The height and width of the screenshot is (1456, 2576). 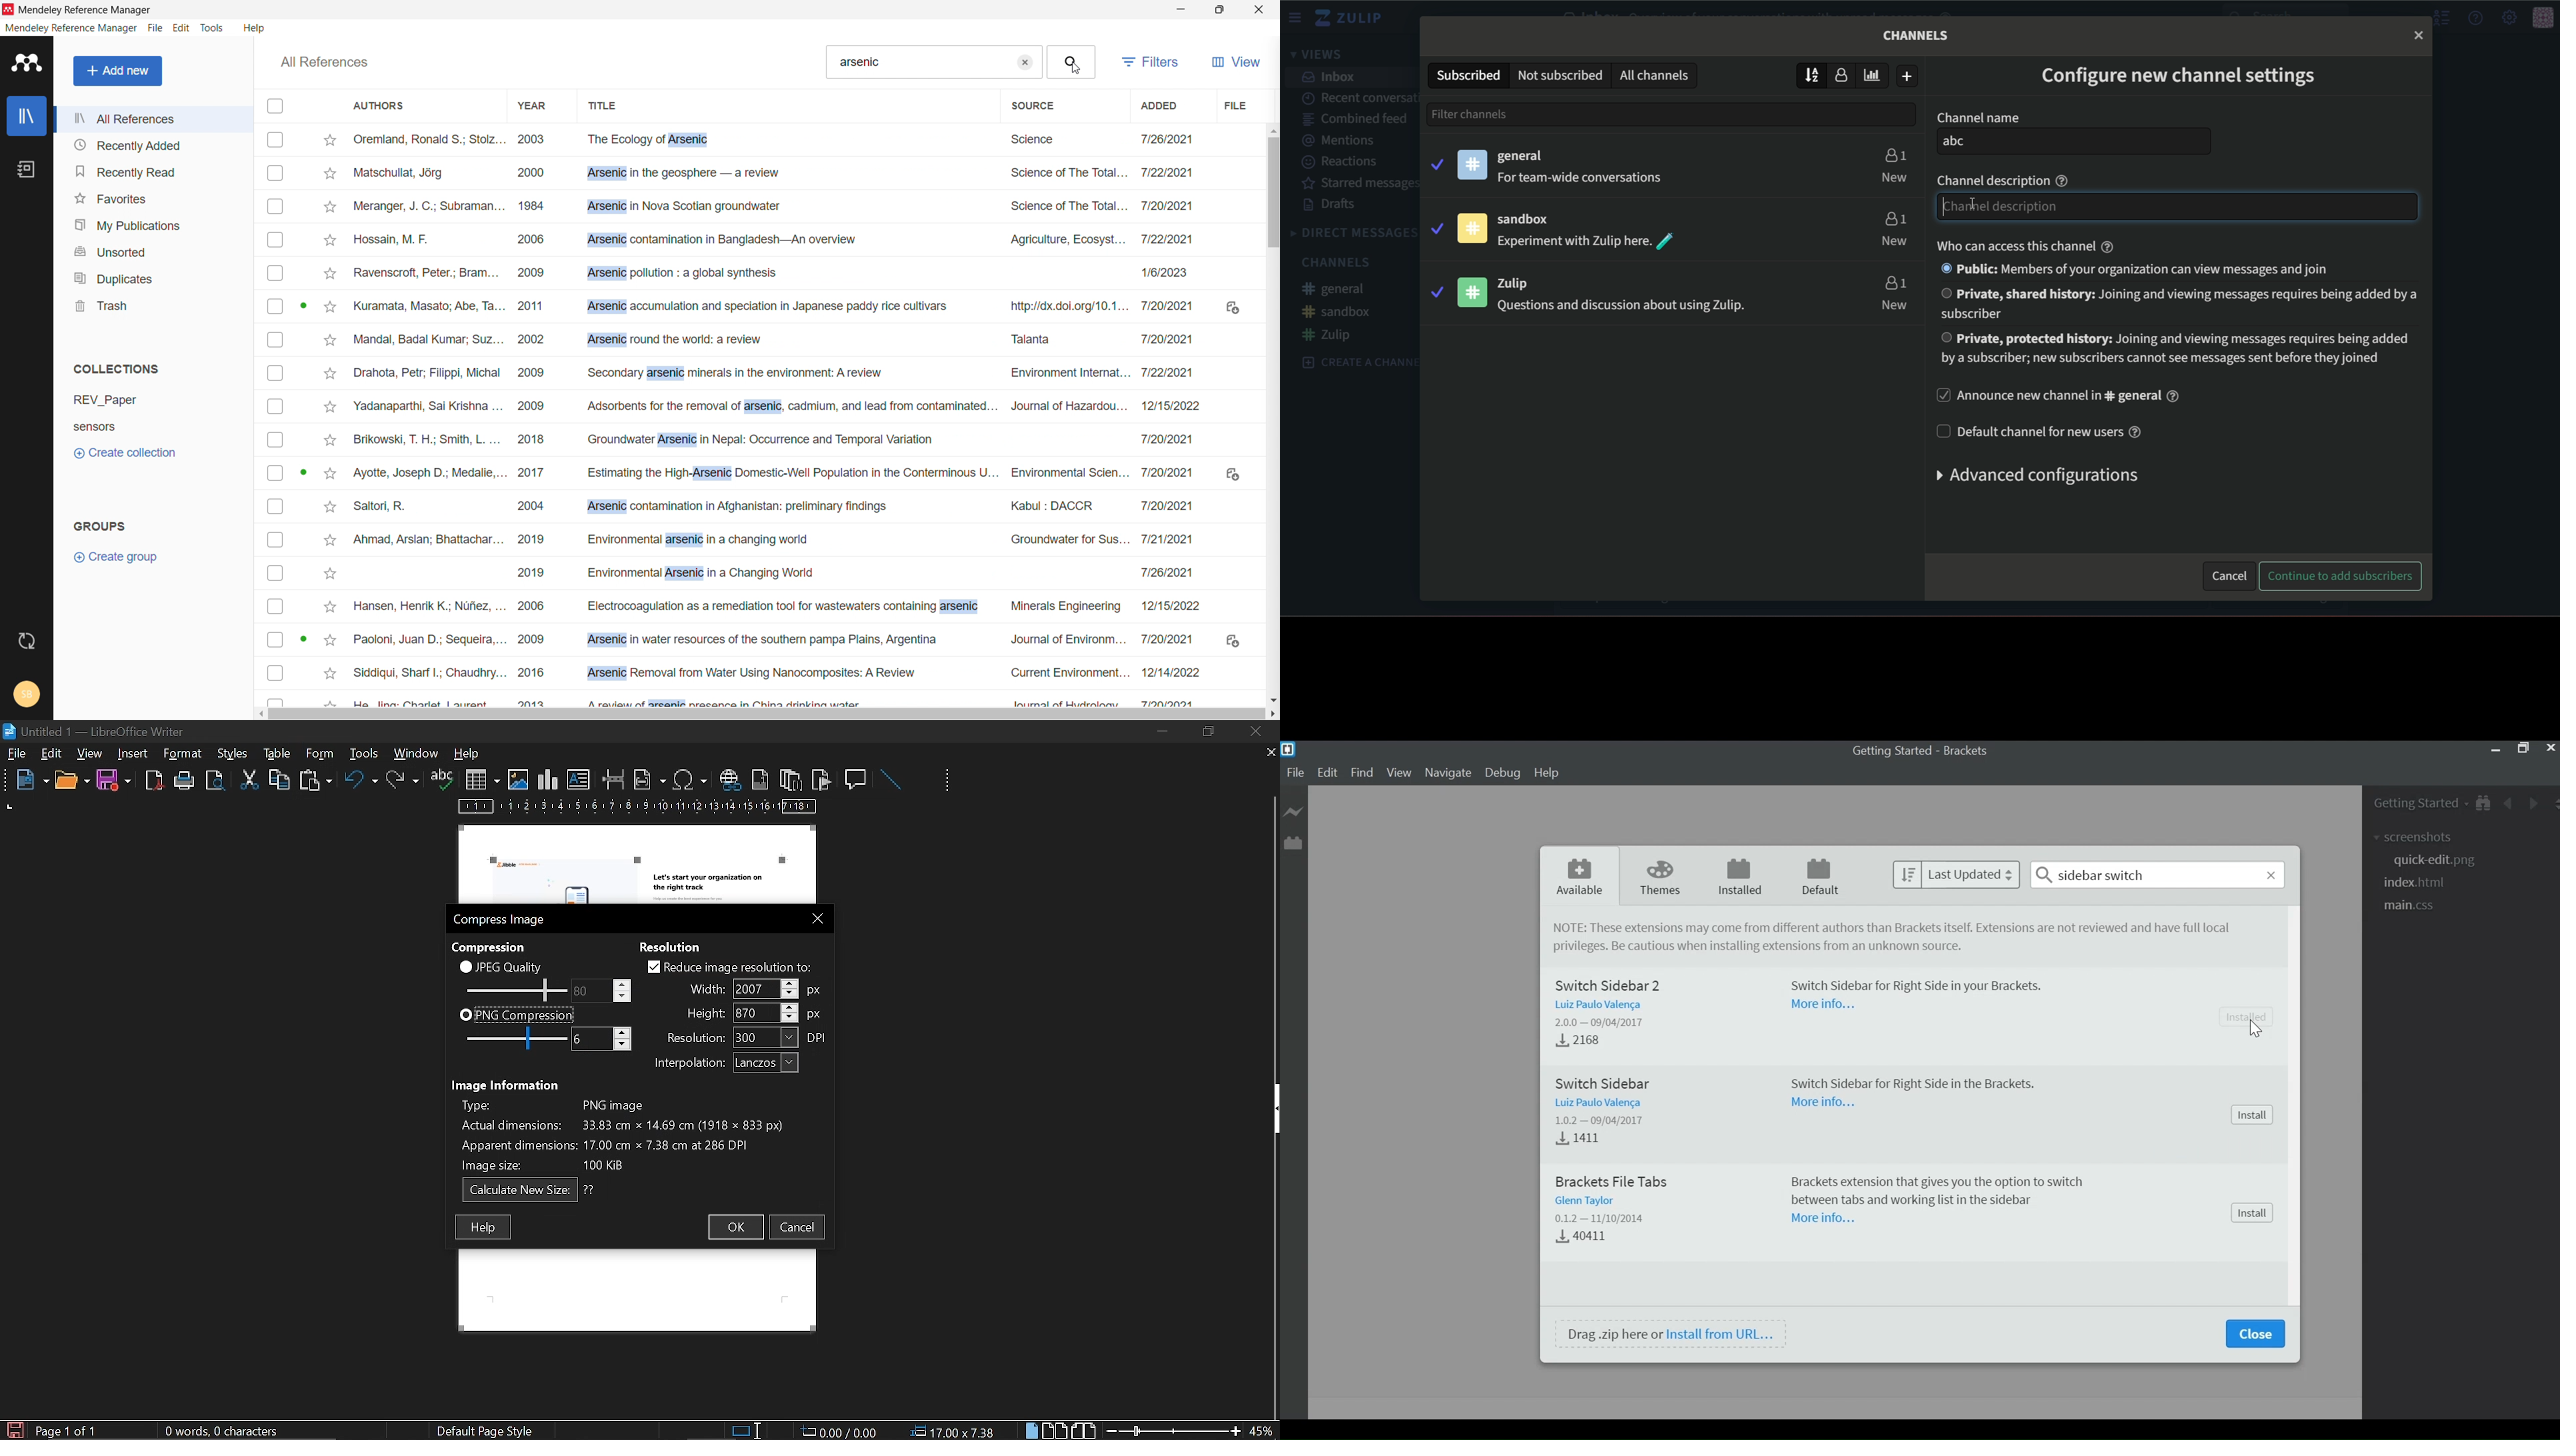 I want to click on restore down, so click(x=1211, y=731).